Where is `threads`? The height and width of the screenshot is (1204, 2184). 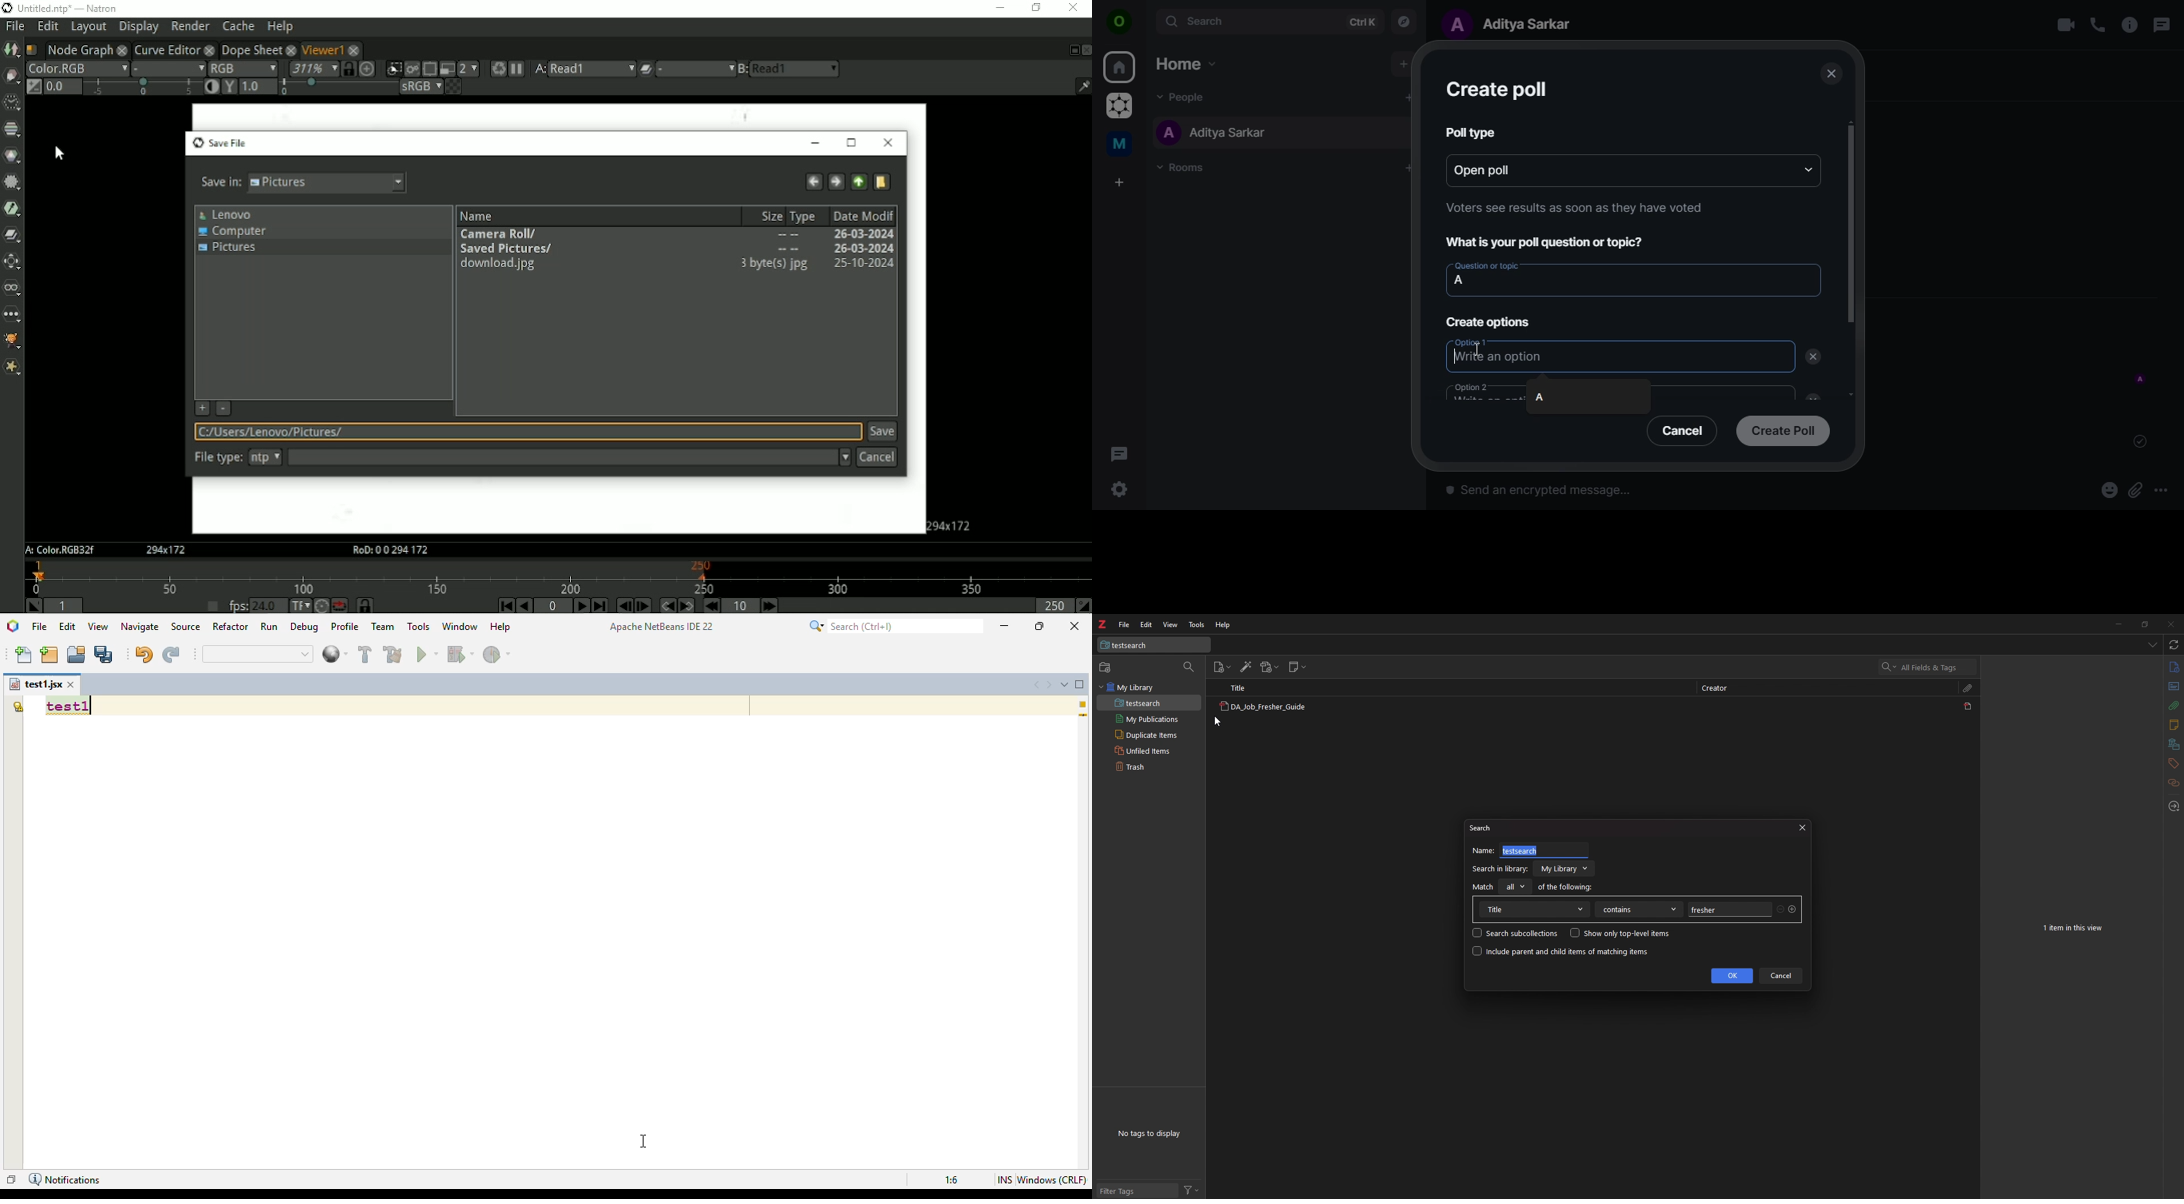
threads is located at coordinates (2160, 25).